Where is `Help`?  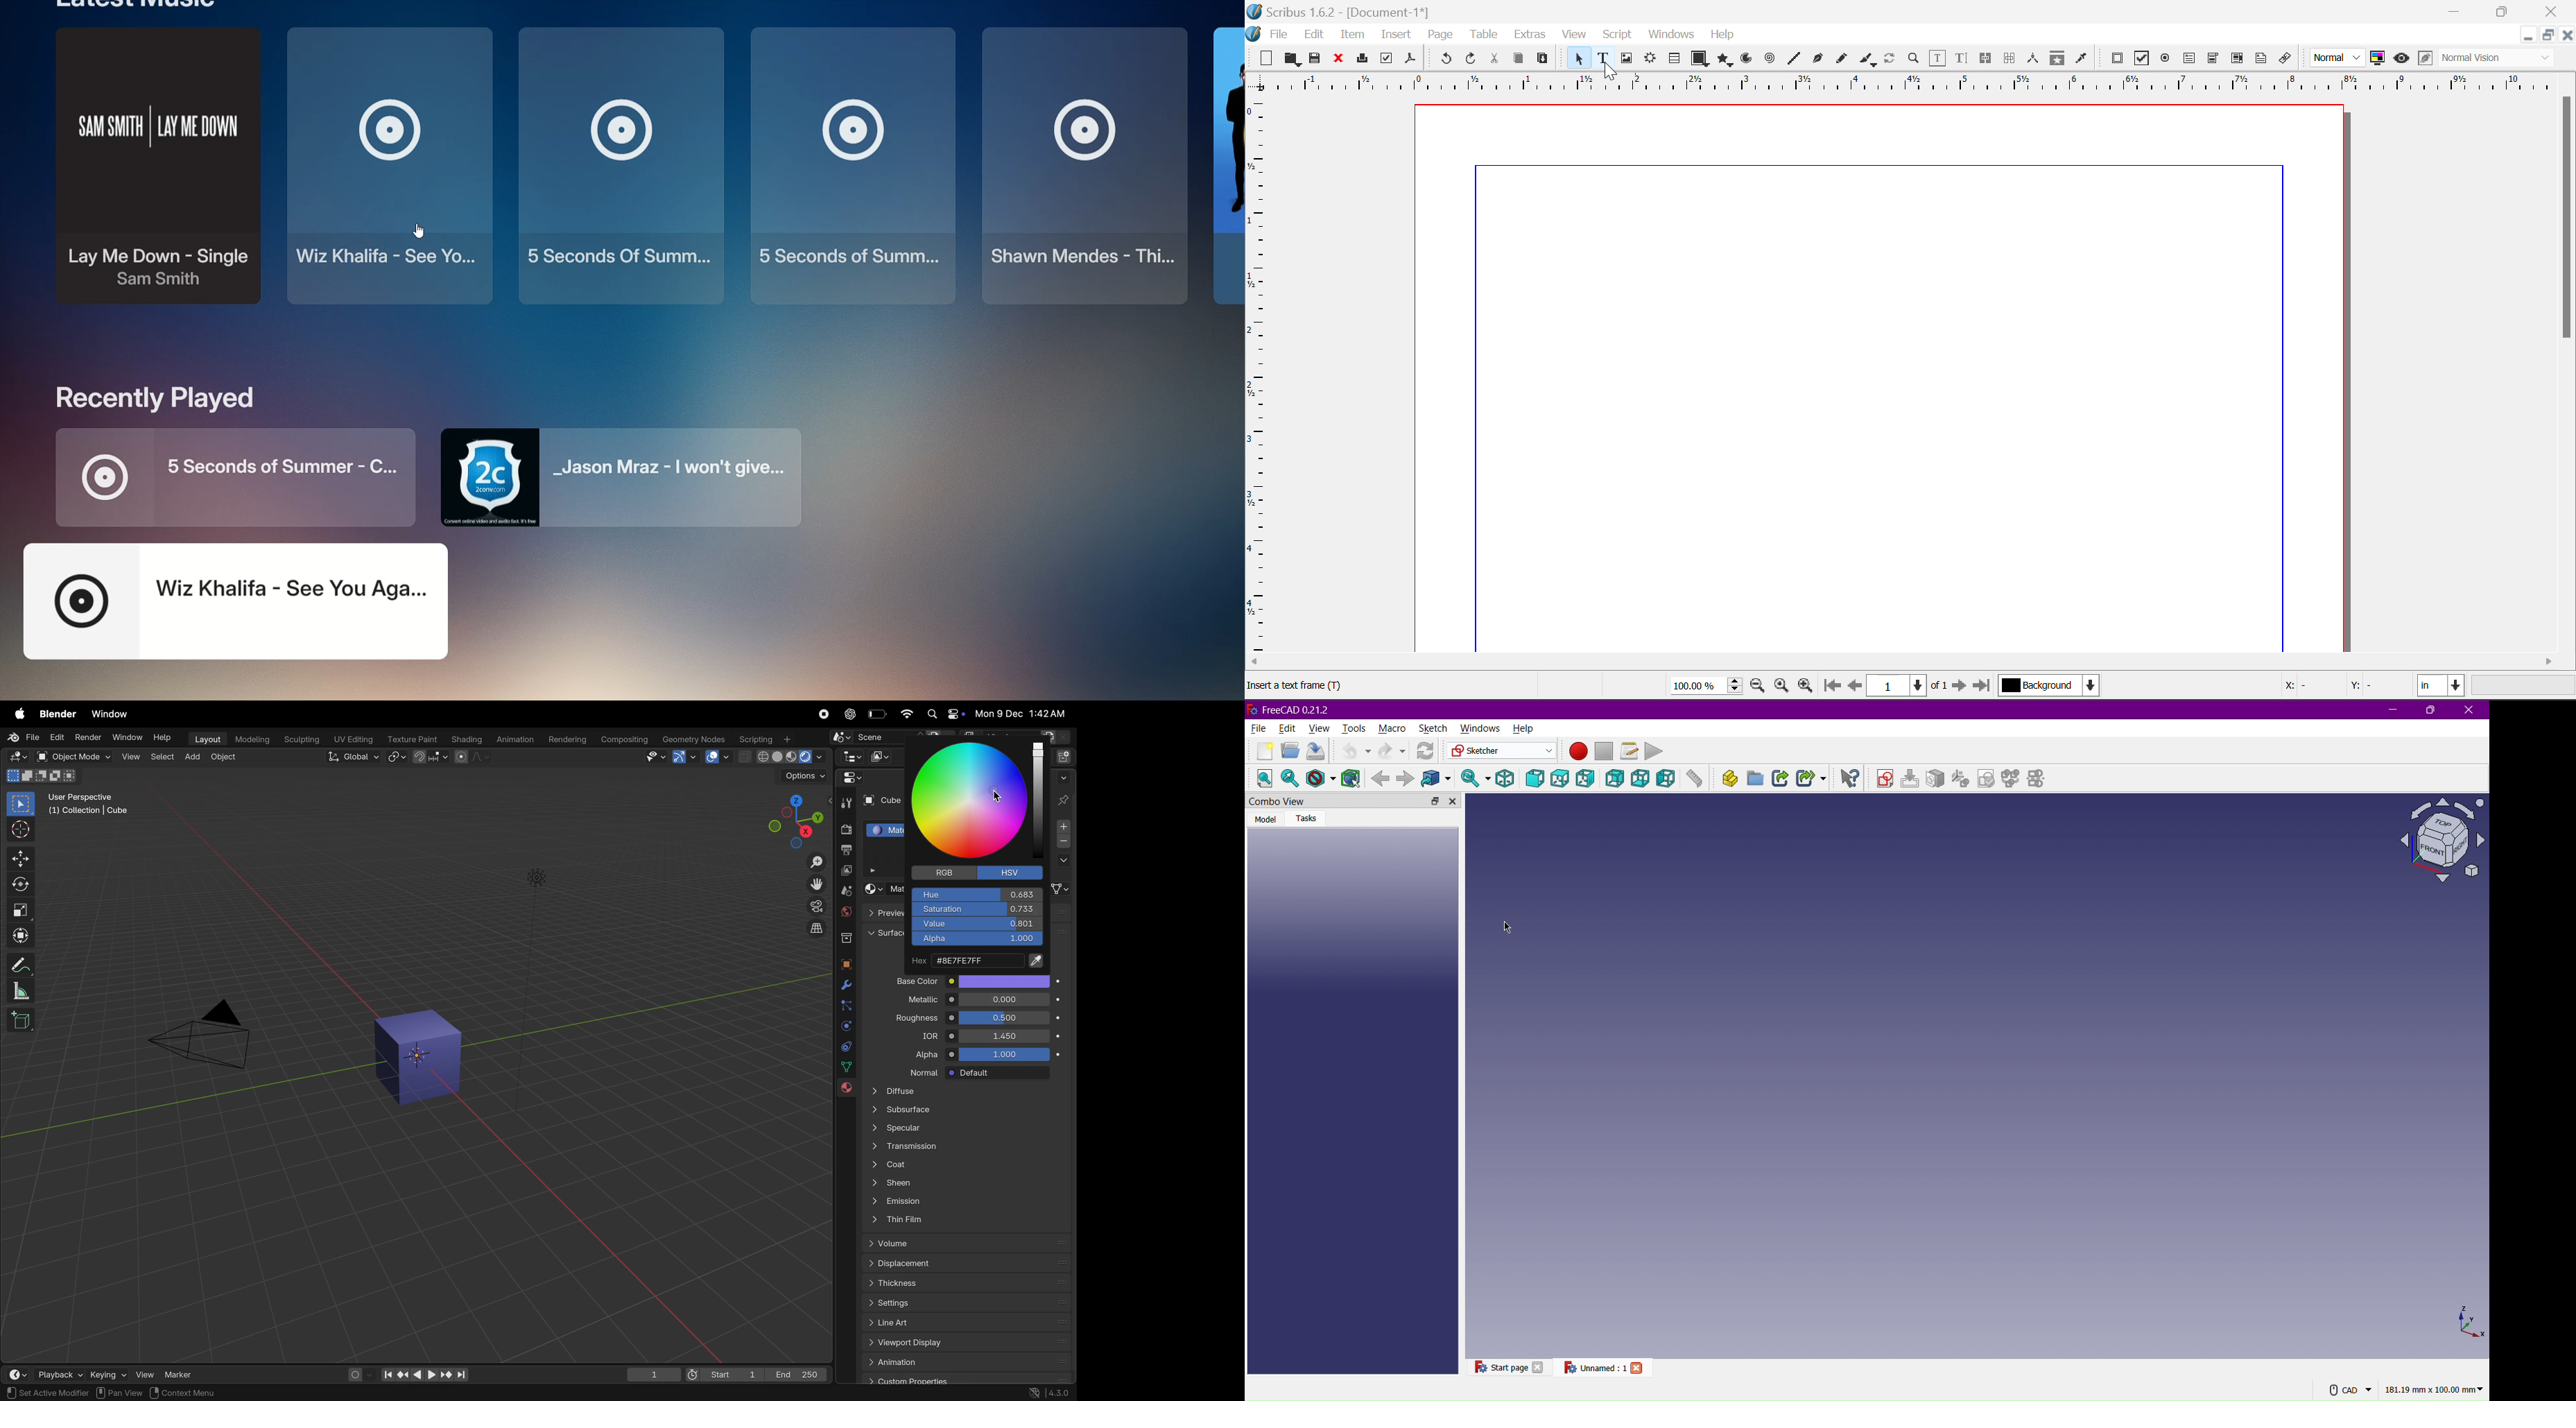
Help is located at coordinates (1524, 728).